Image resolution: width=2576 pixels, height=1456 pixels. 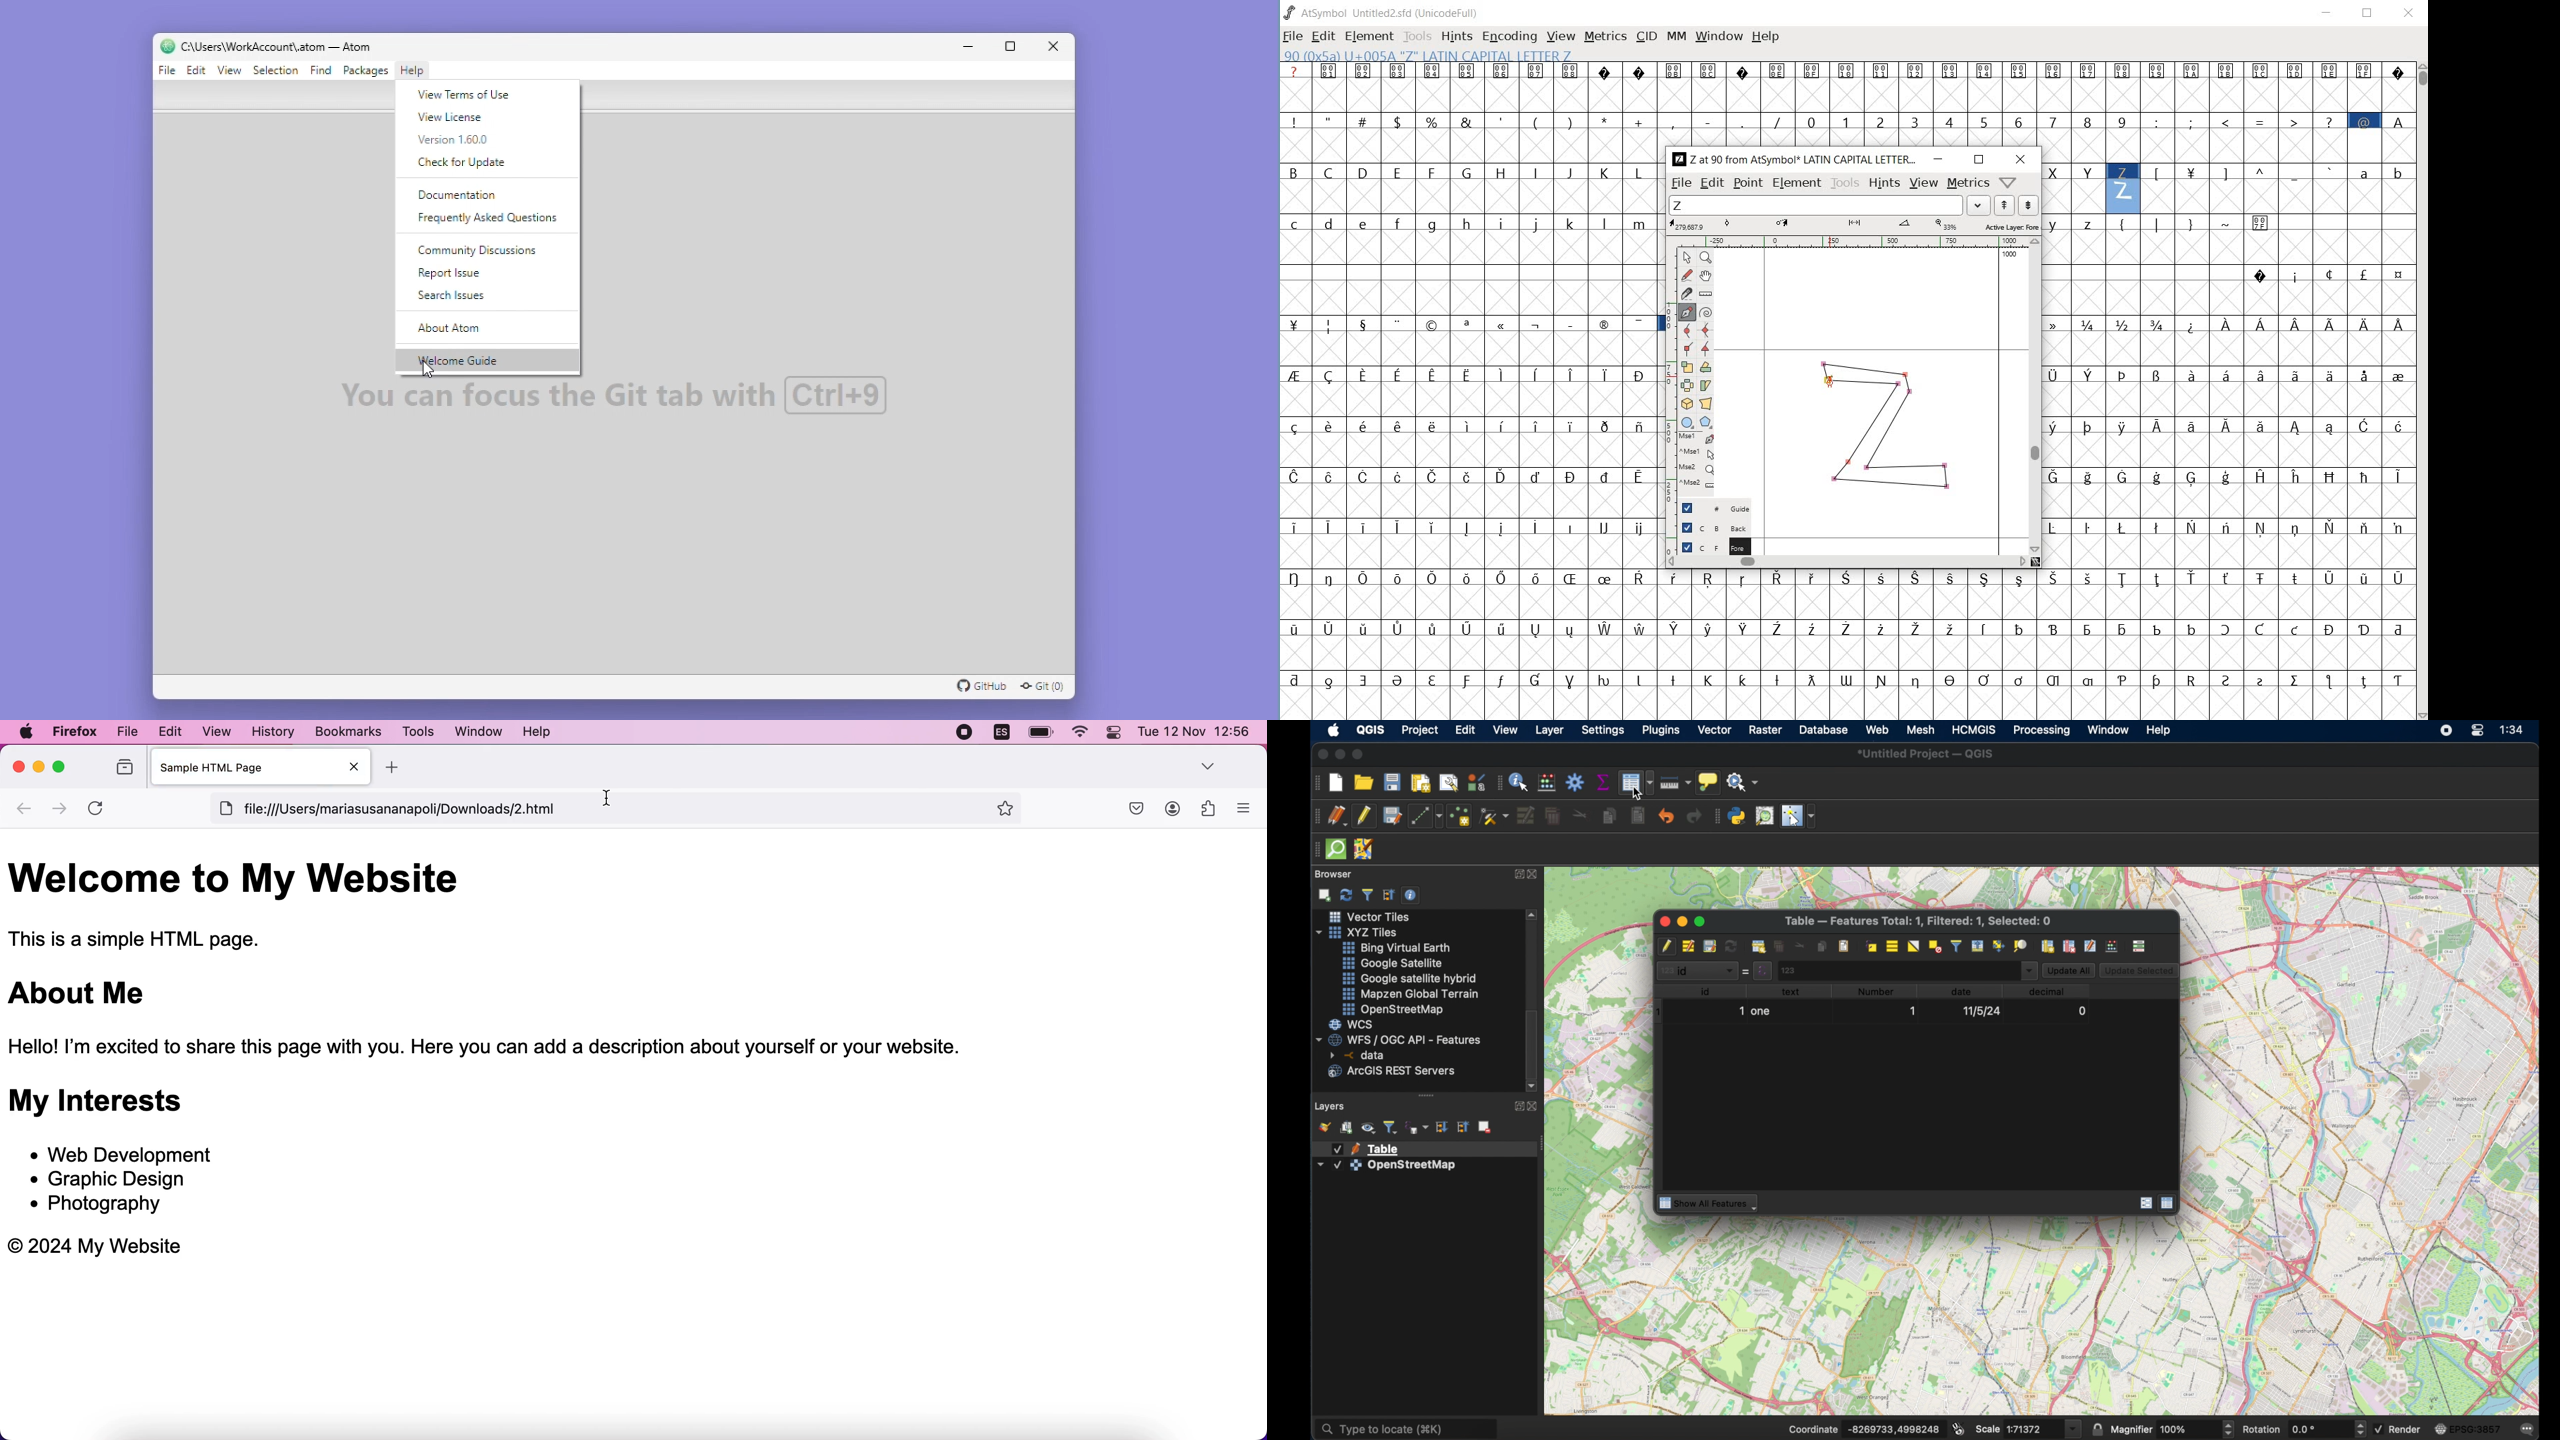 I want to click on magnifier value, so click(x=2188, y=1428).